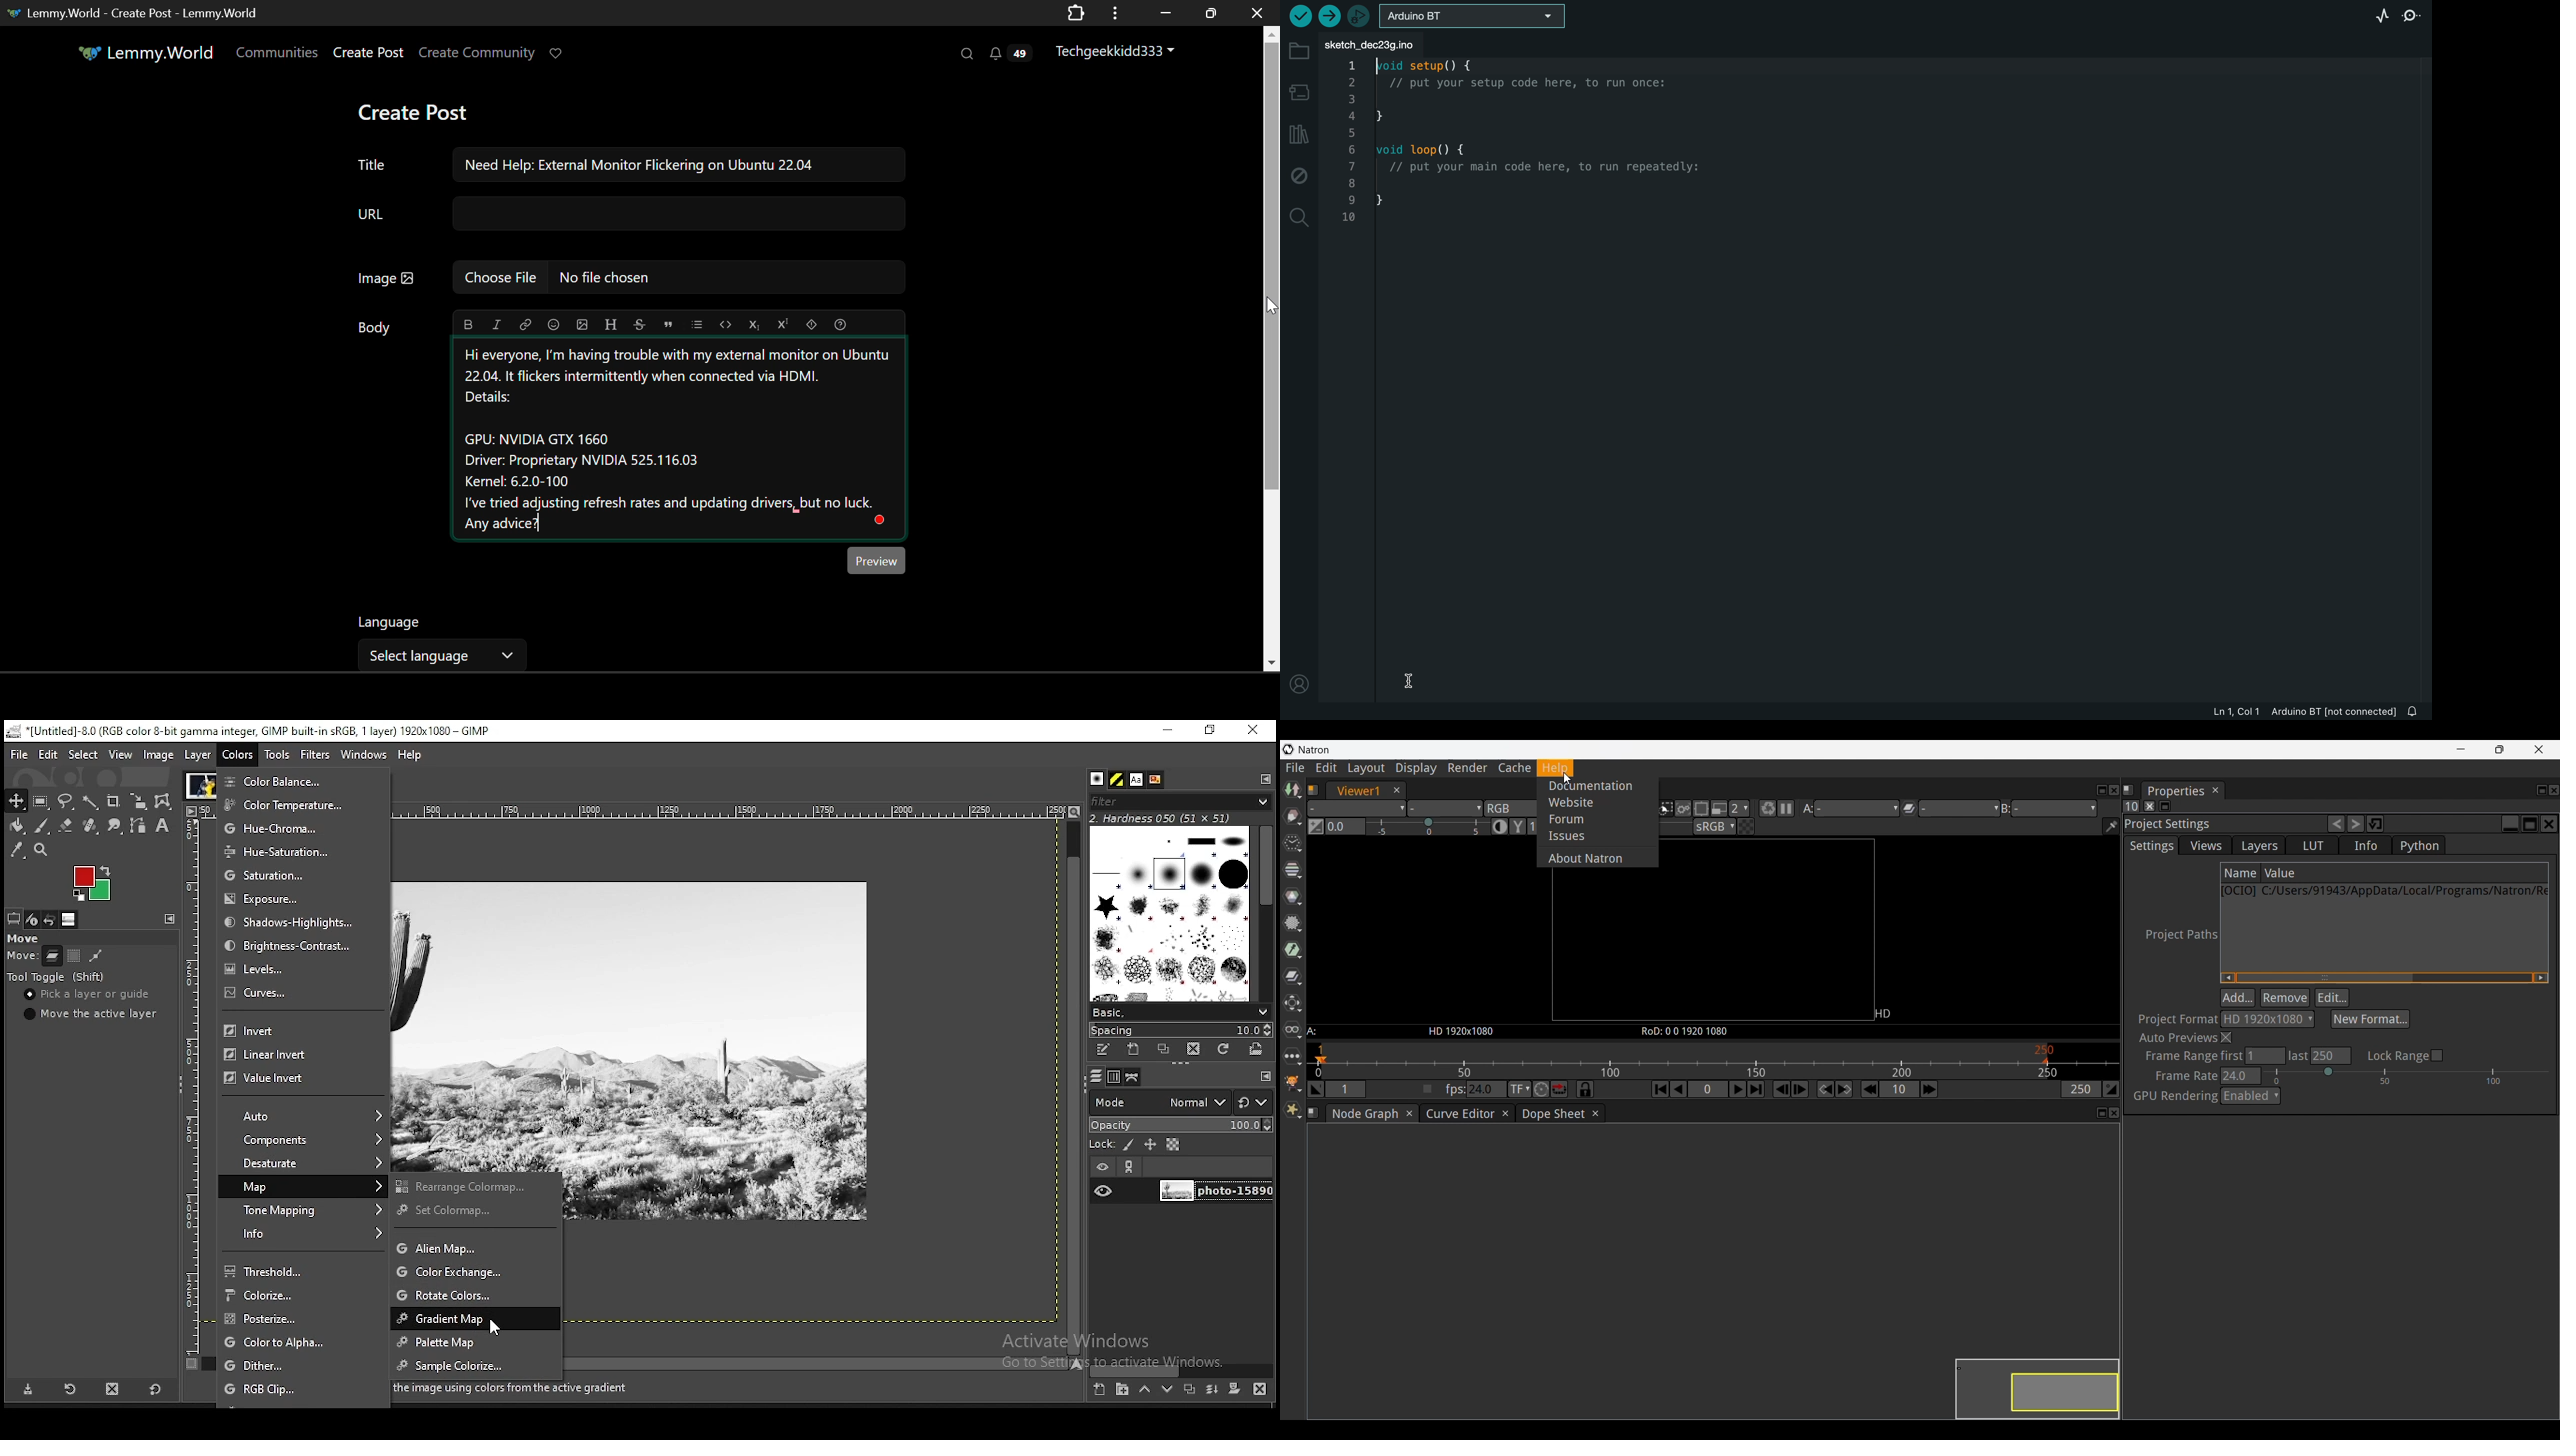 This screenshot has width=2576, height=1456. What do you see at coordinates (495, 326) in the screenshot?
I see `Italic` at bounding box center [495, 326].